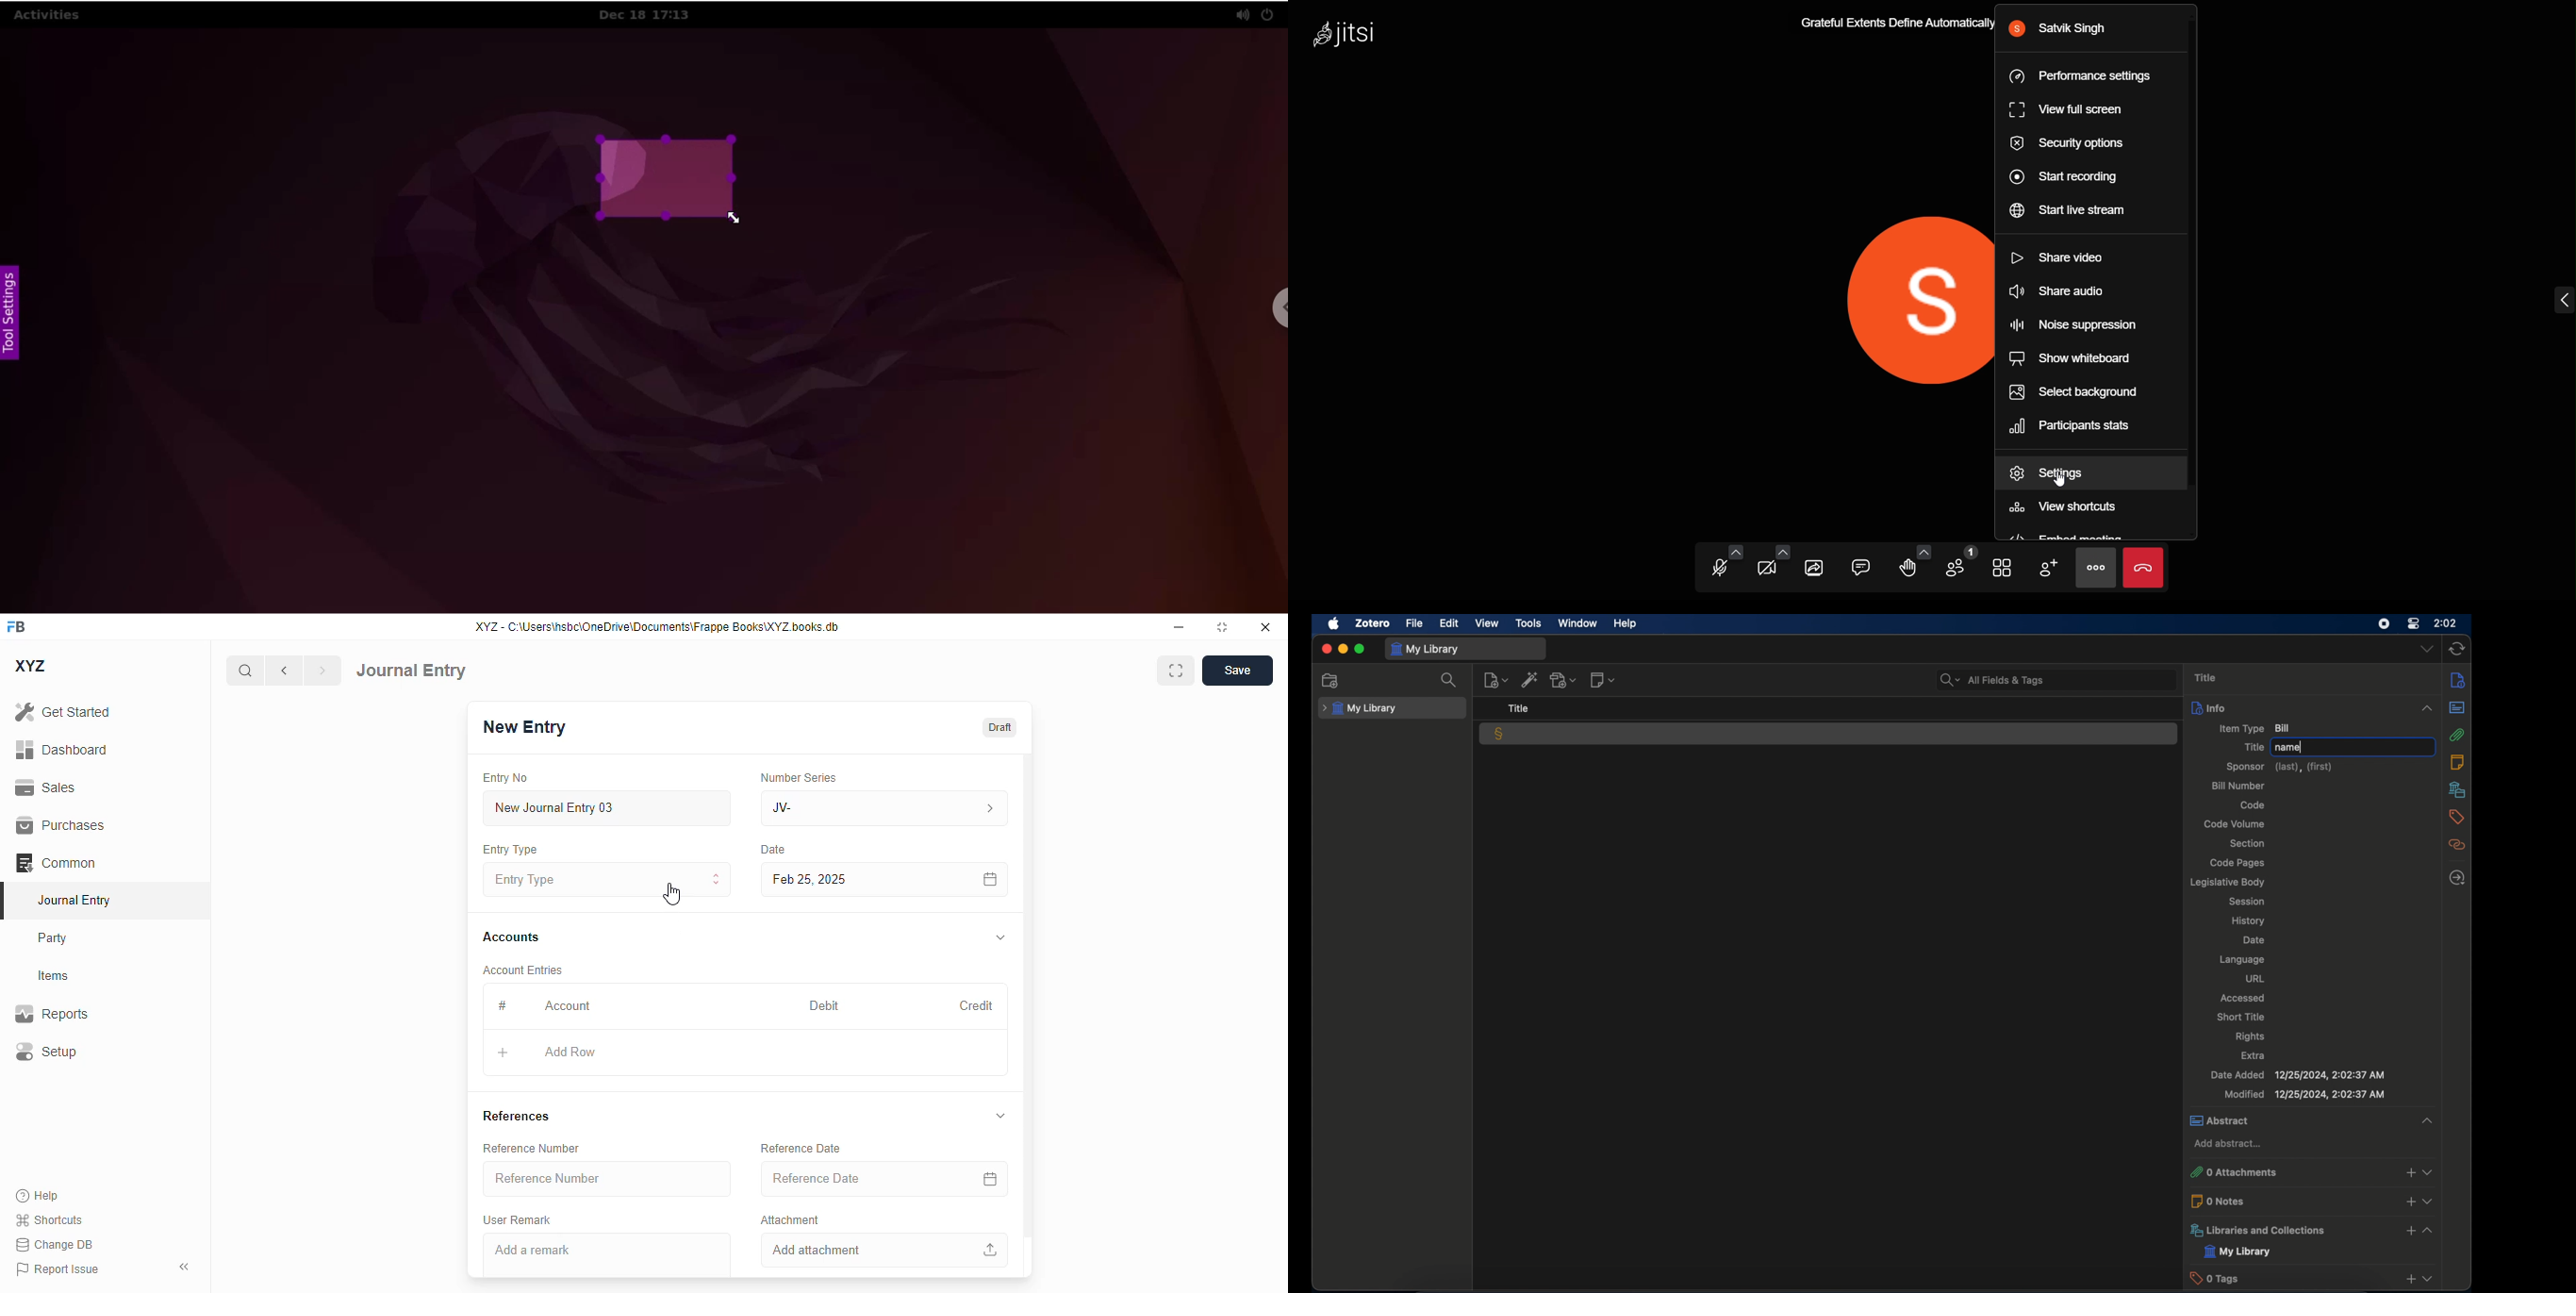  I want to click on notes, so click(2457, 763).